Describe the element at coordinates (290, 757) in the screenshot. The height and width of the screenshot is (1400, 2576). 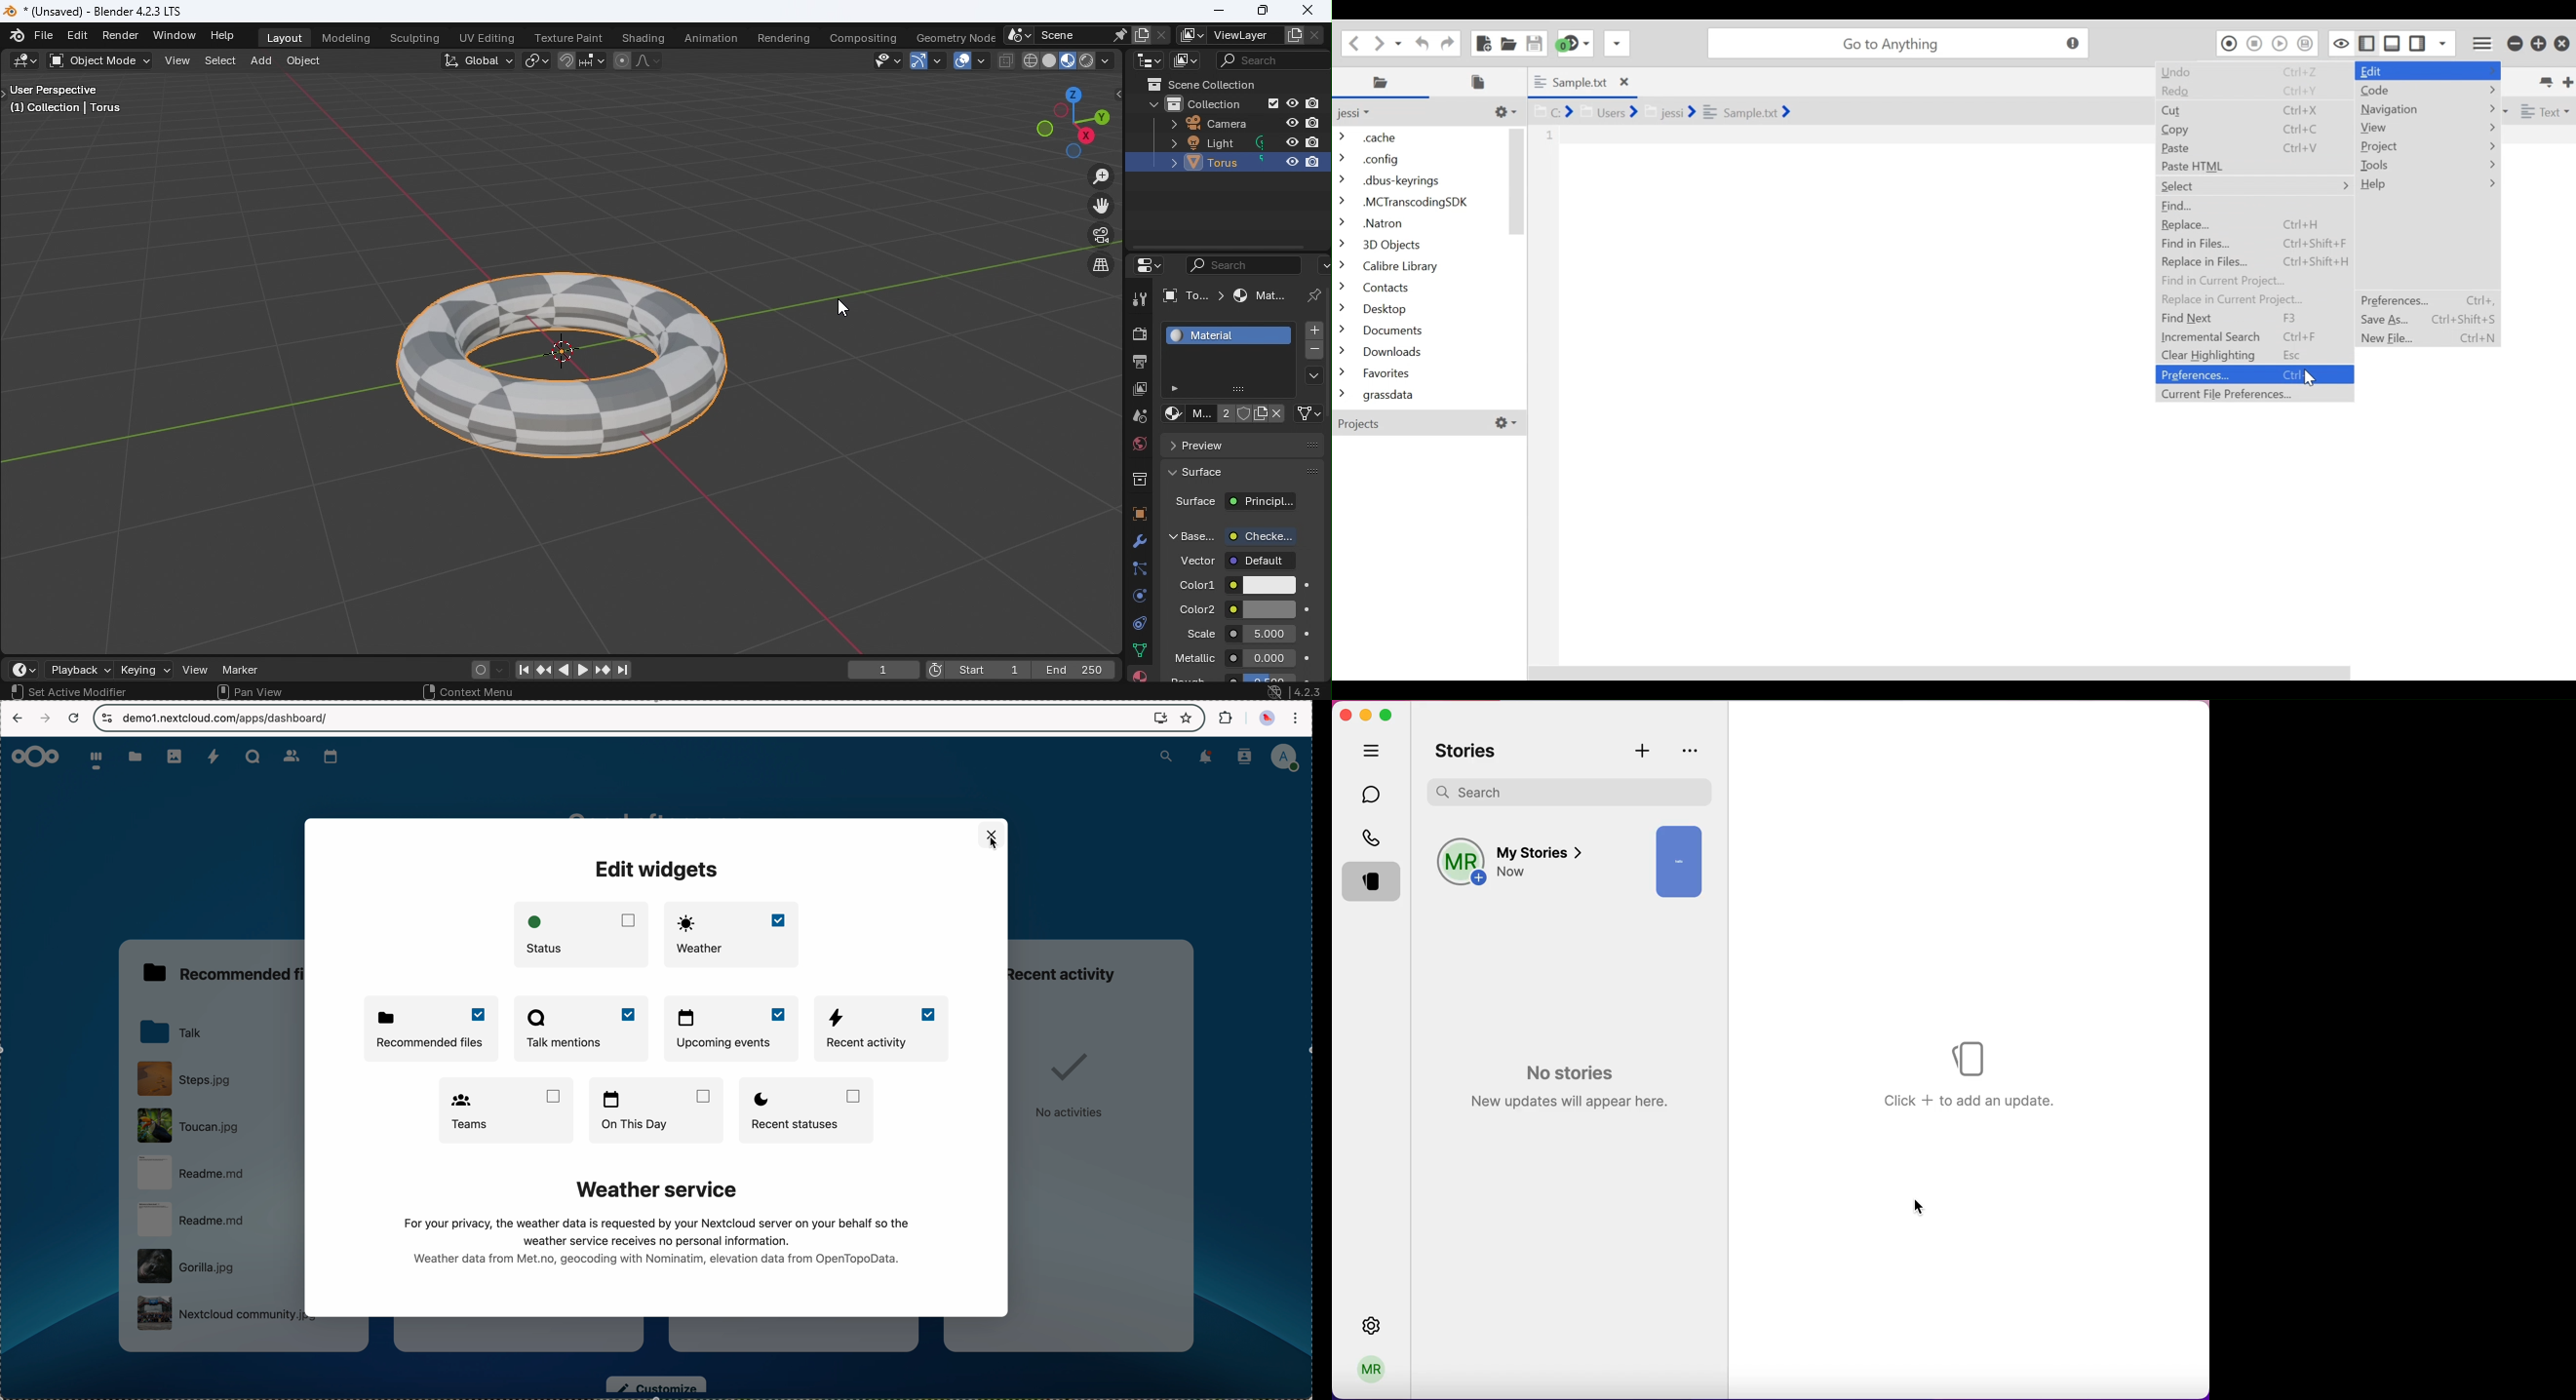
I see `contacts` at that location.